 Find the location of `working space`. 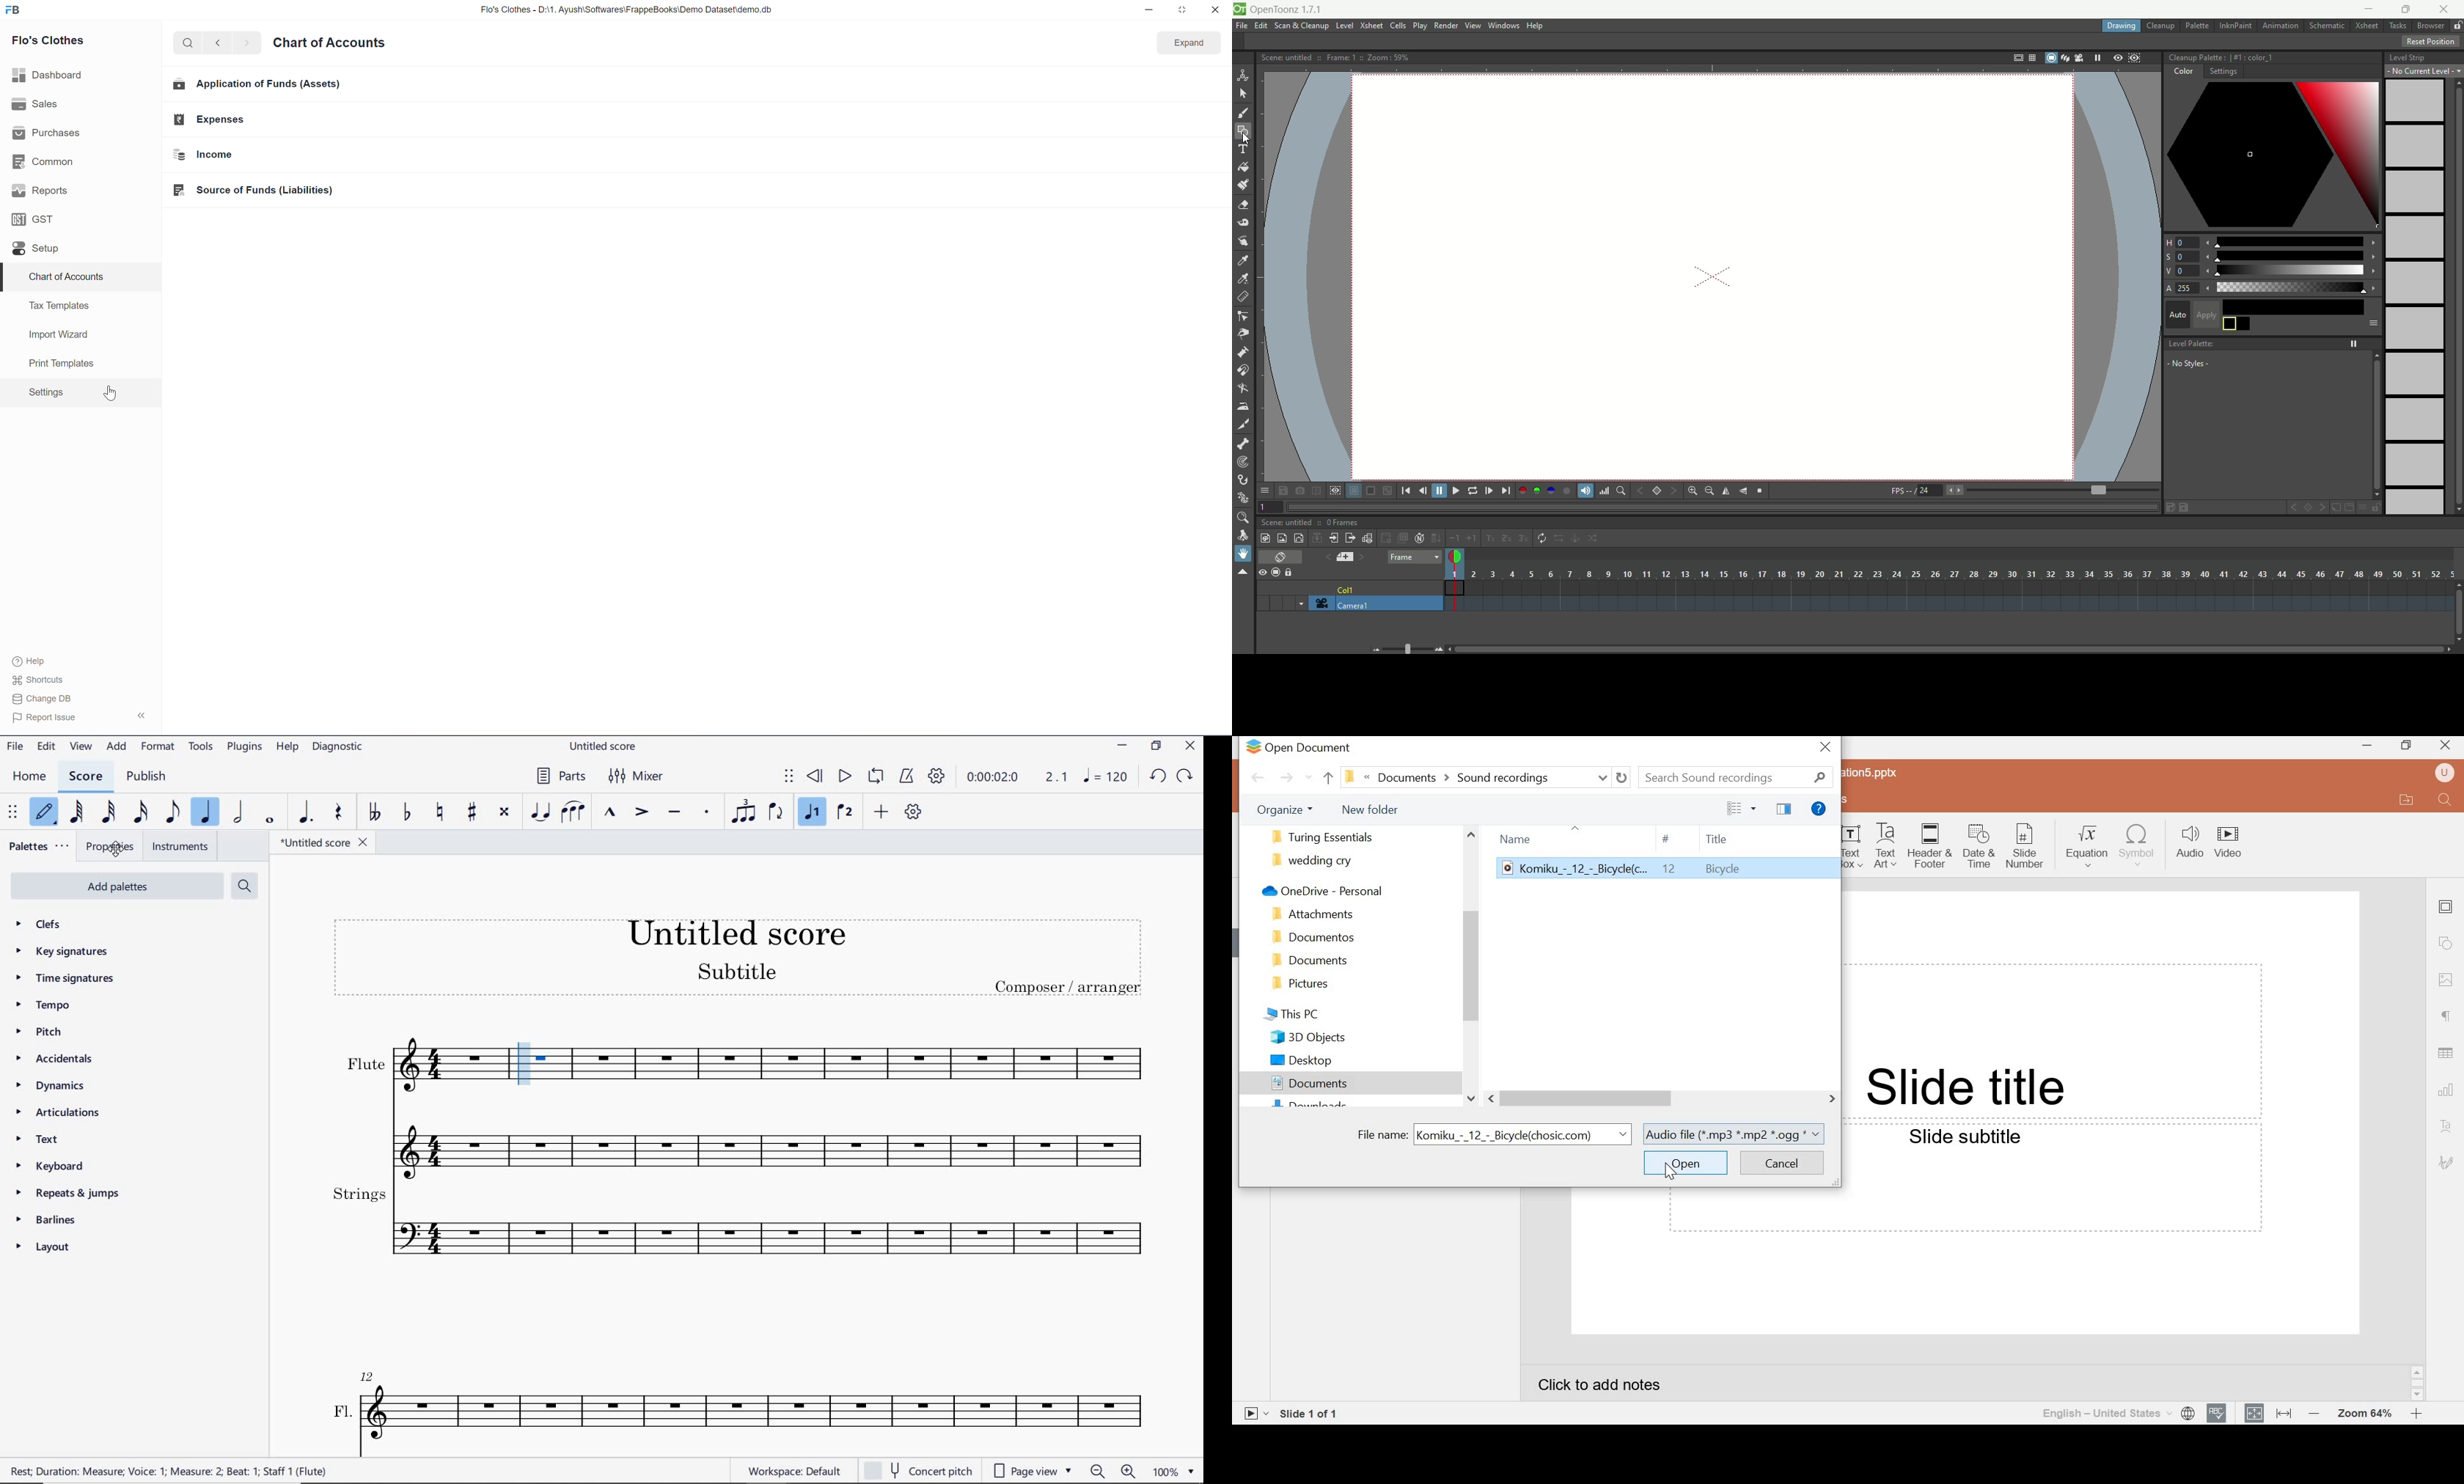

working space is located at coordinates (1712, 278).